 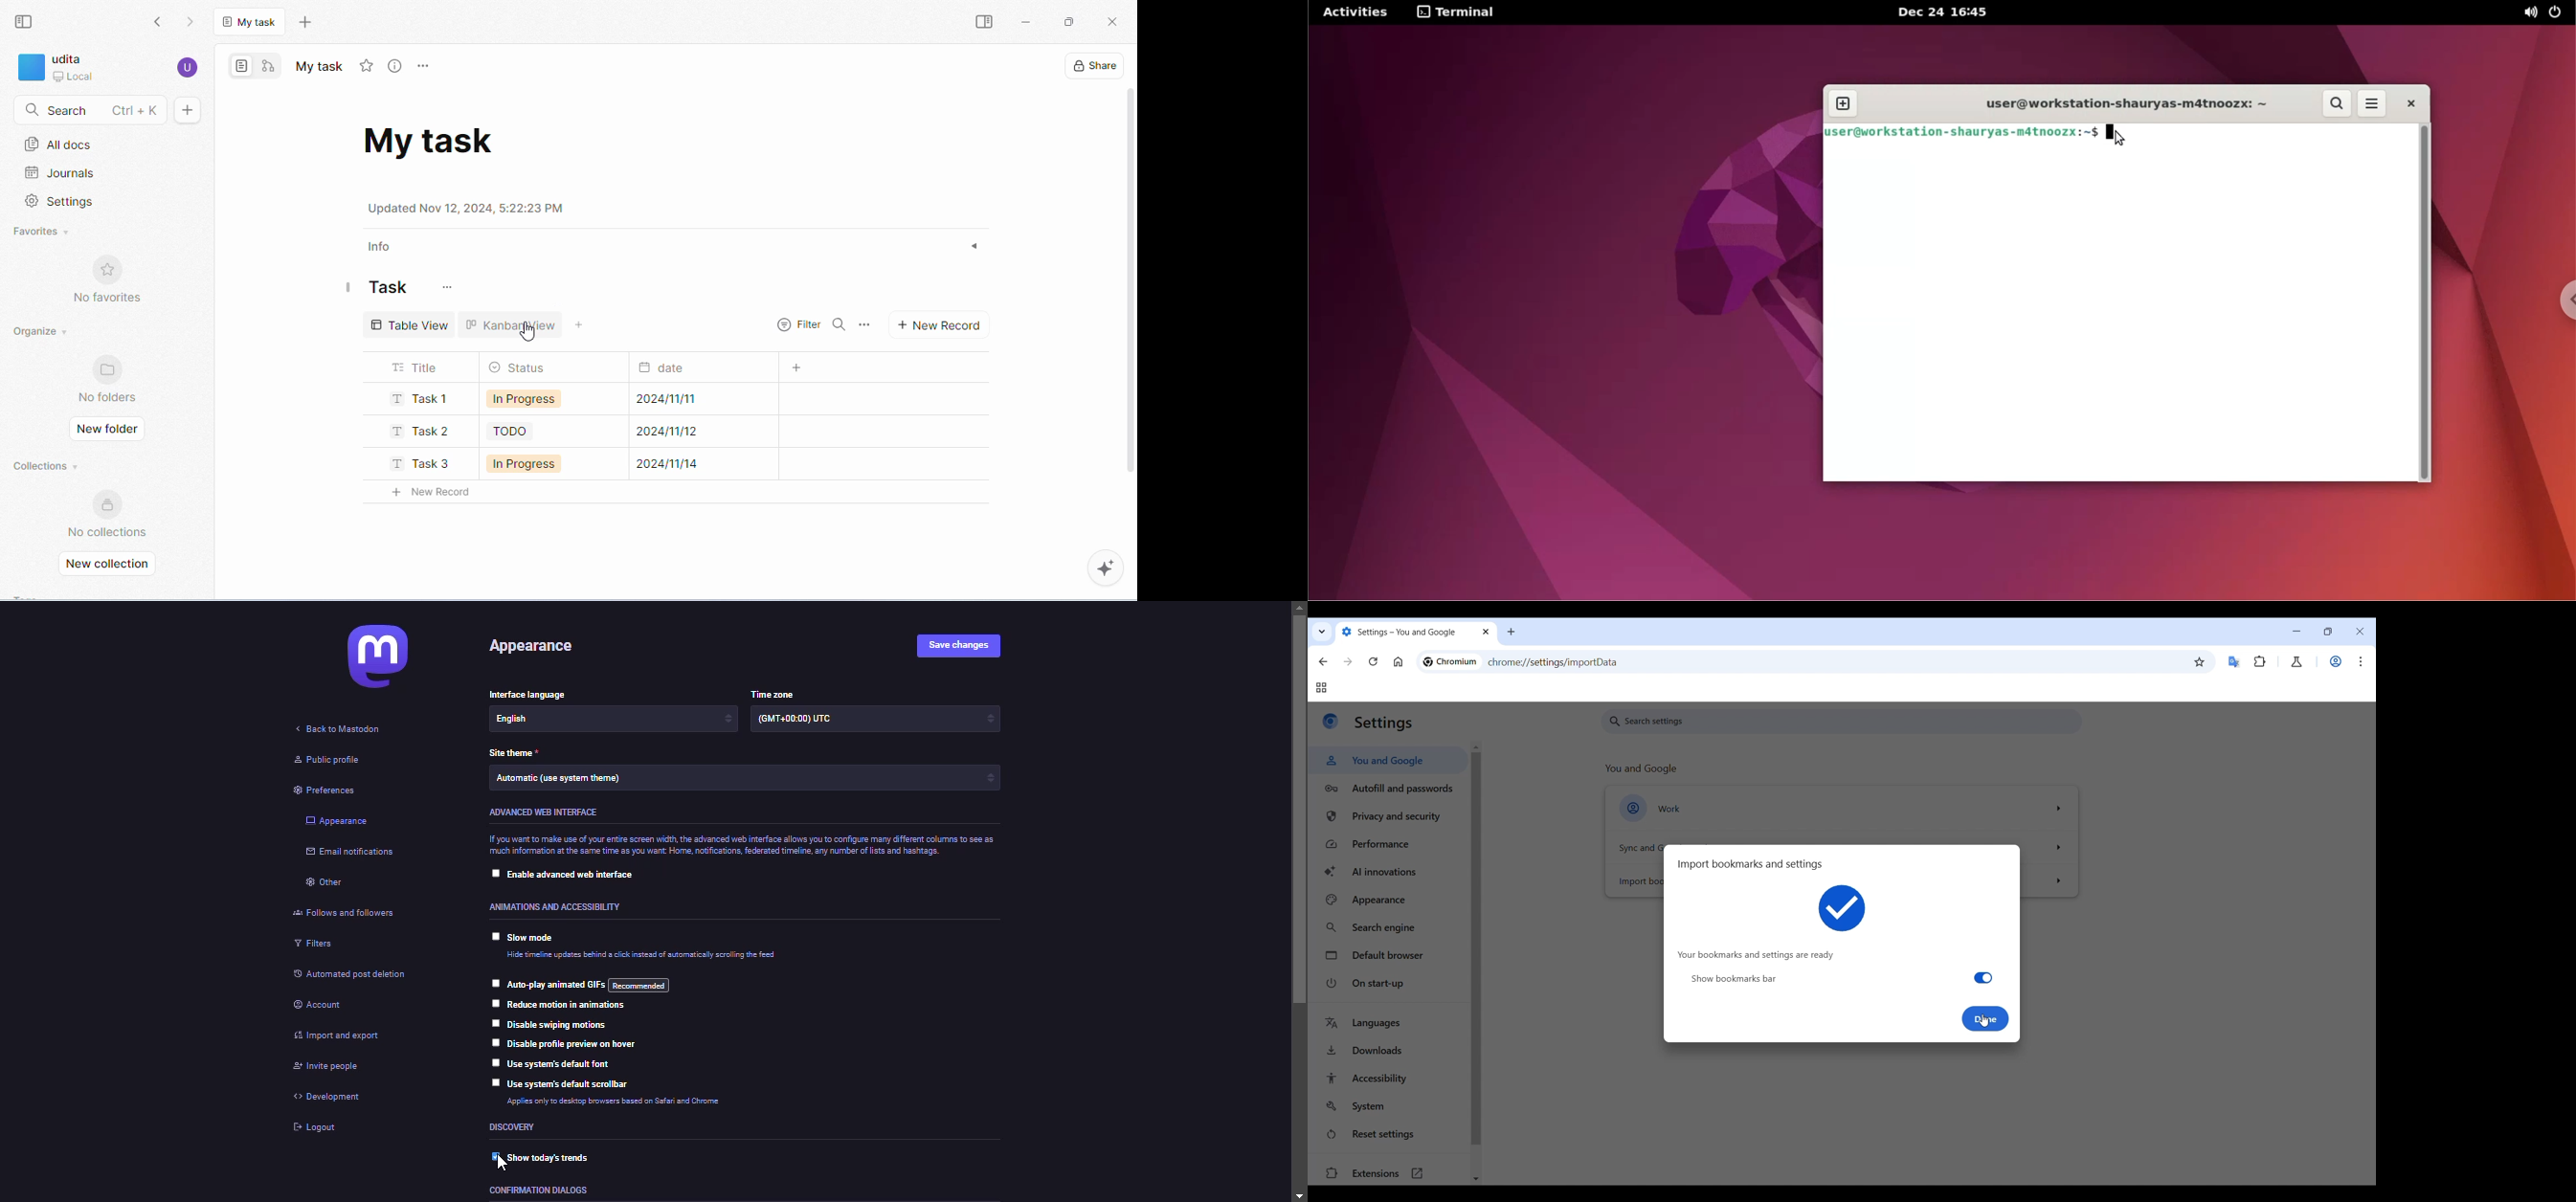 I want to click on minimize, so click(x=1028, y=23).